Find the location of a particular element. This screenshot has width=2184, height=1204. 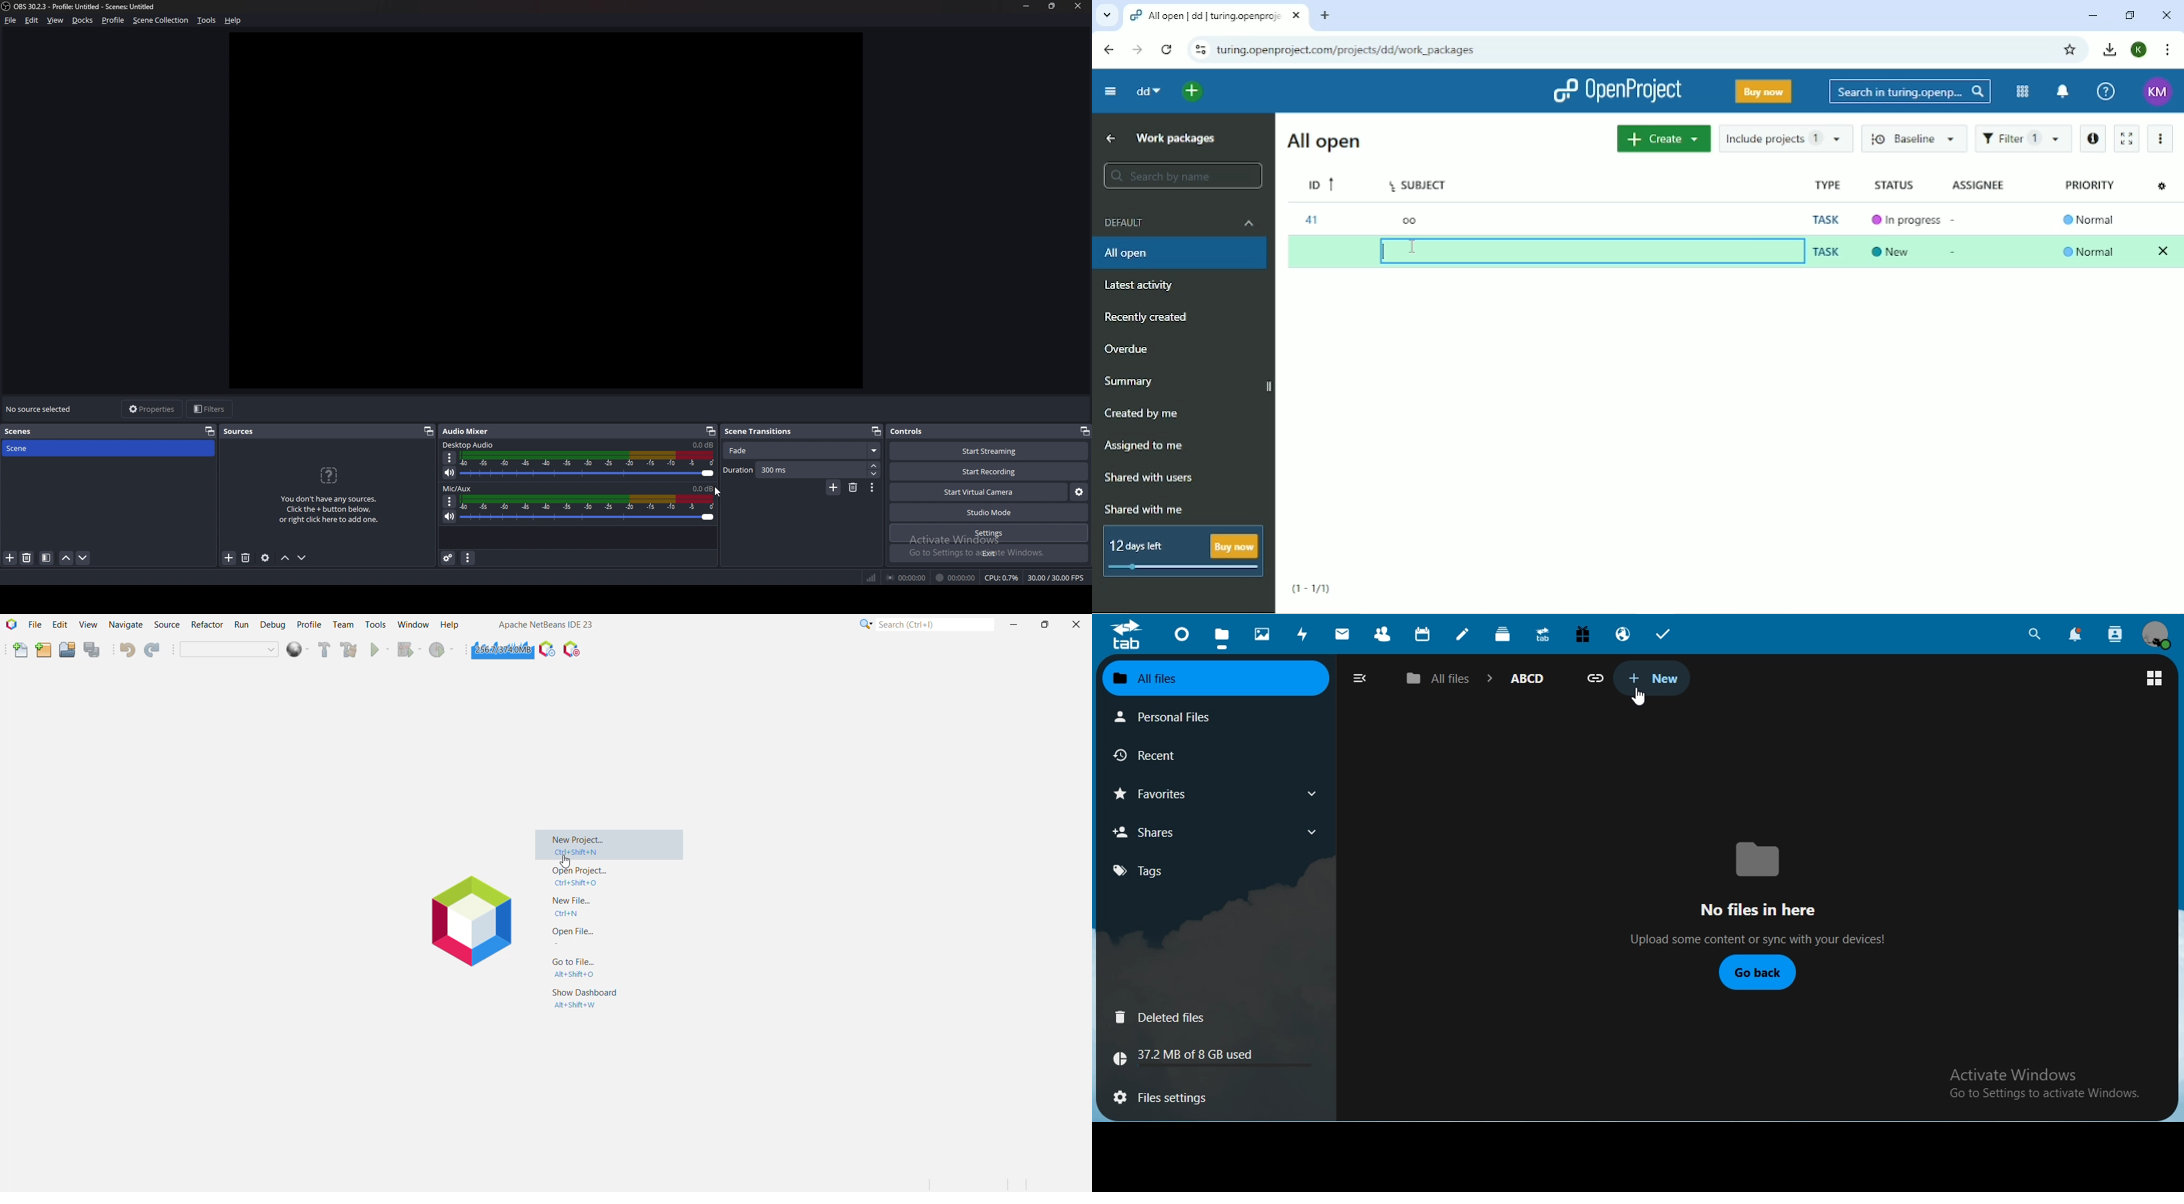

audio mixer menu is located at coordinates (468, 559).